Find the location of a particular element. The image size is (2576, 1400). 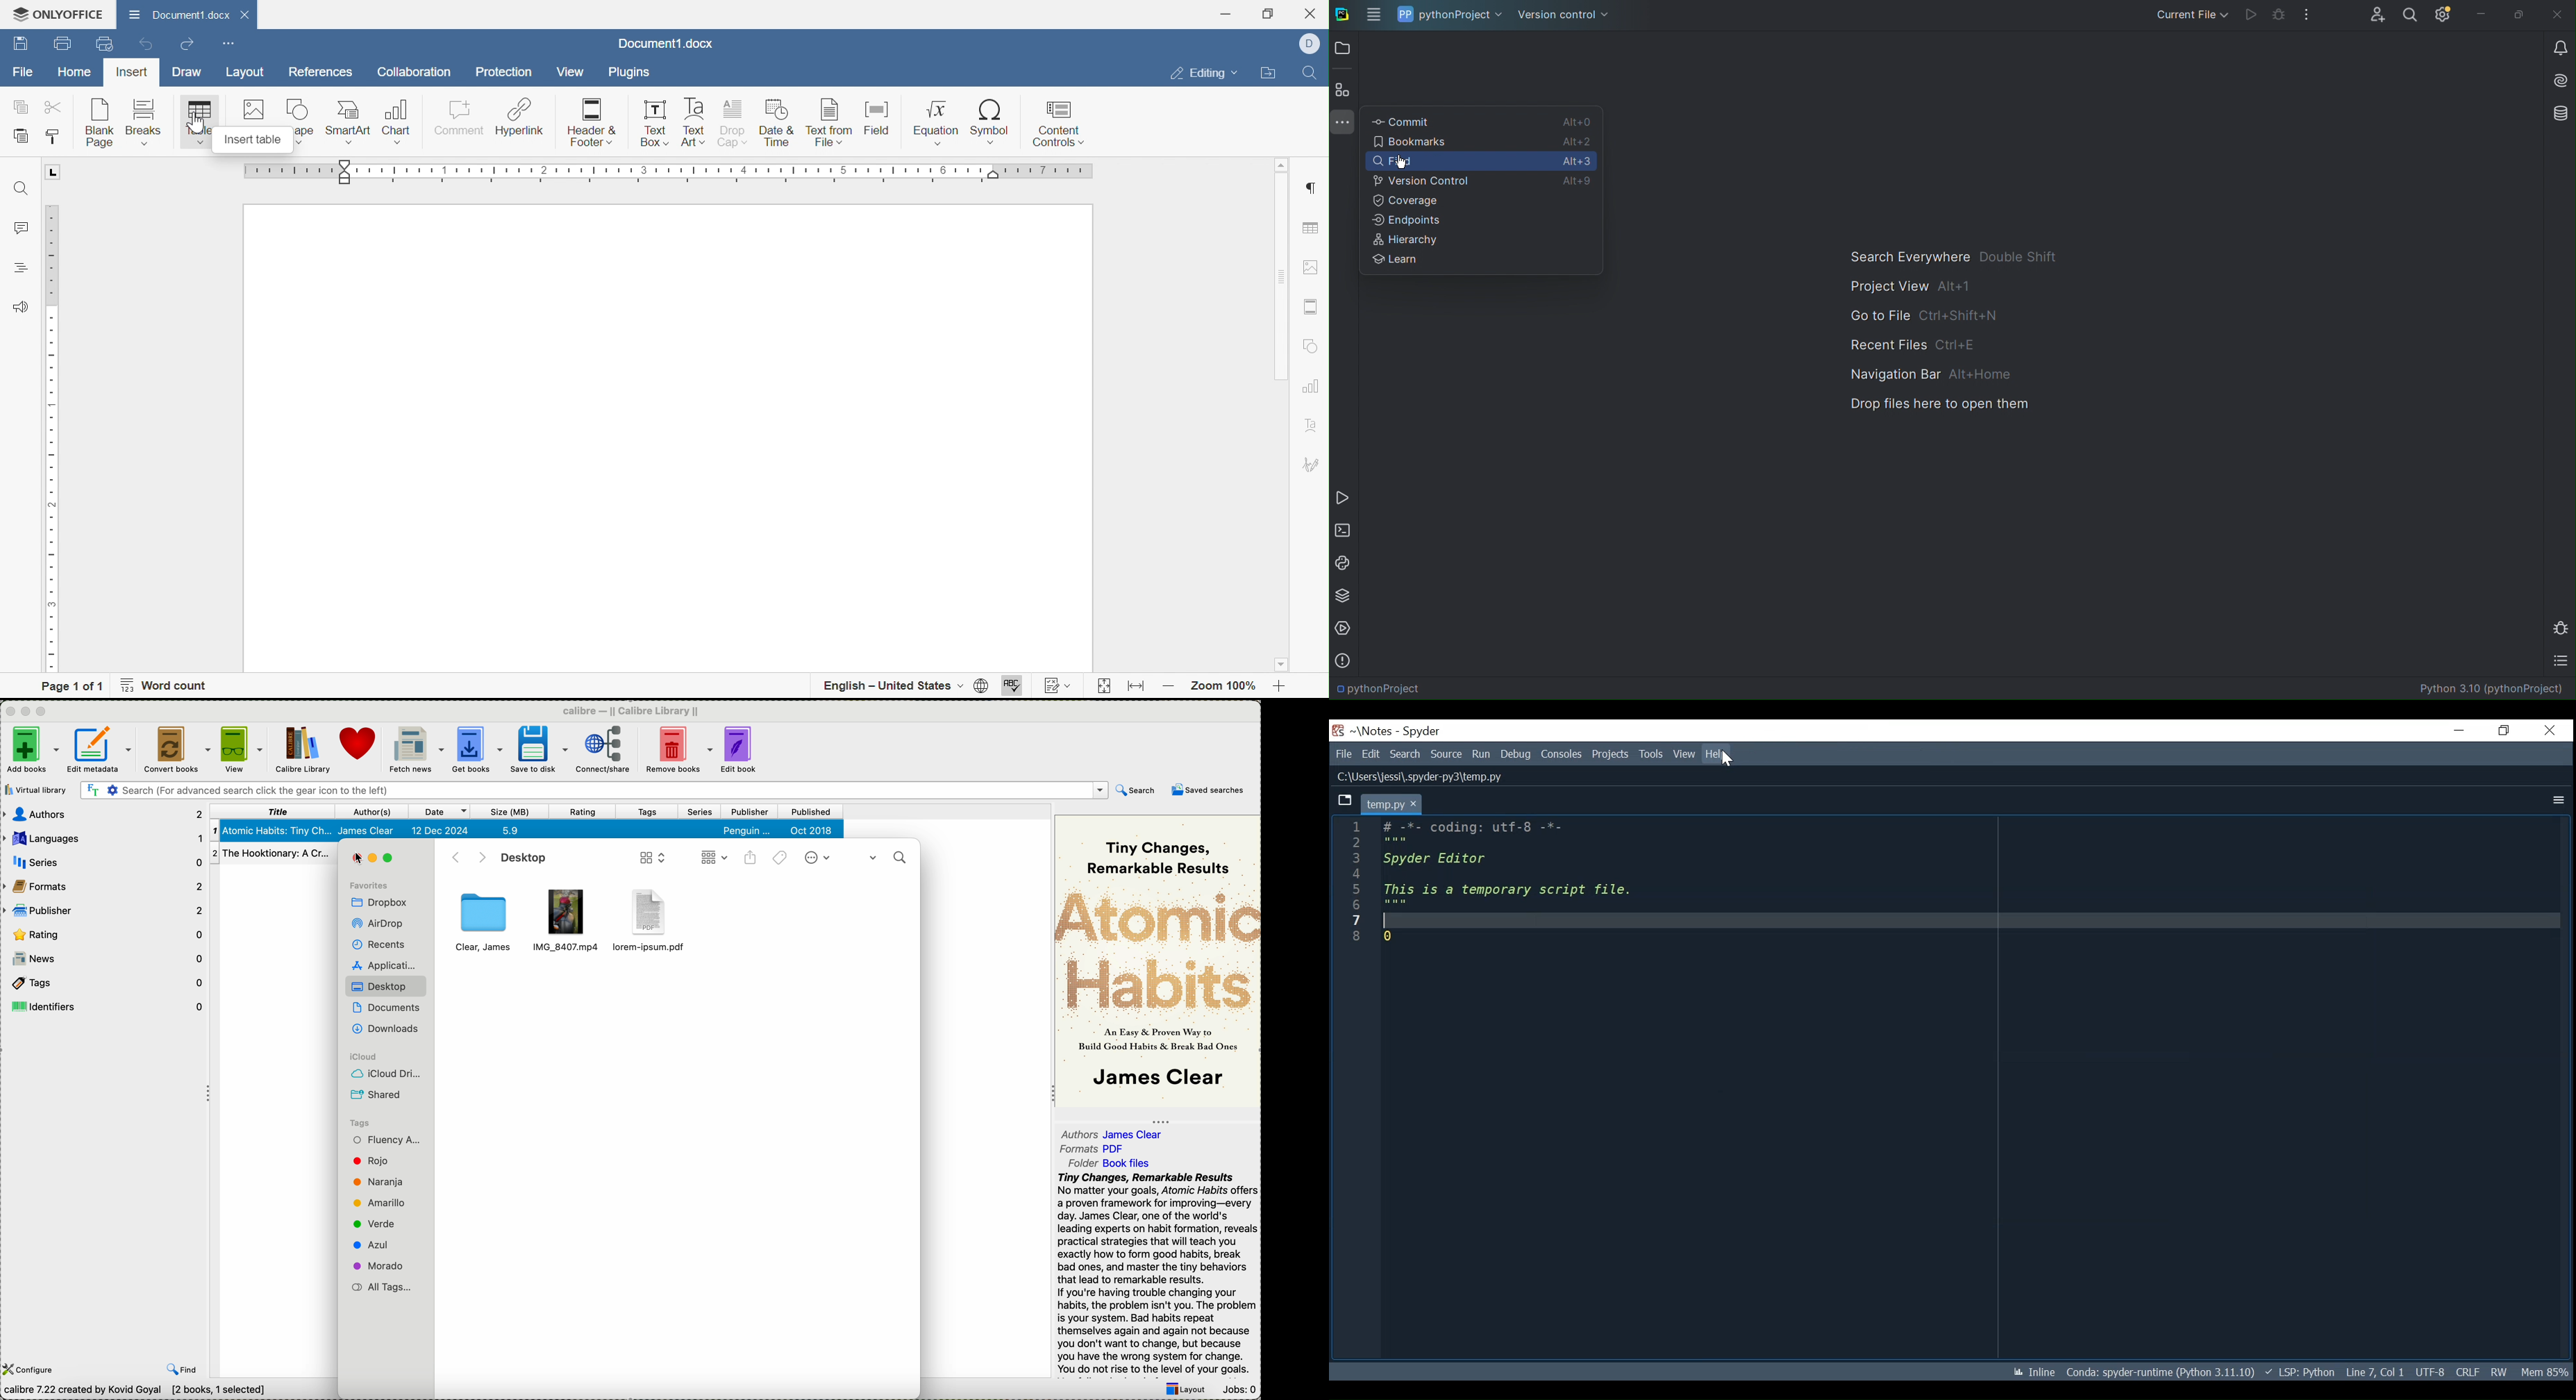

maximize is located at coordinates (43, 711).